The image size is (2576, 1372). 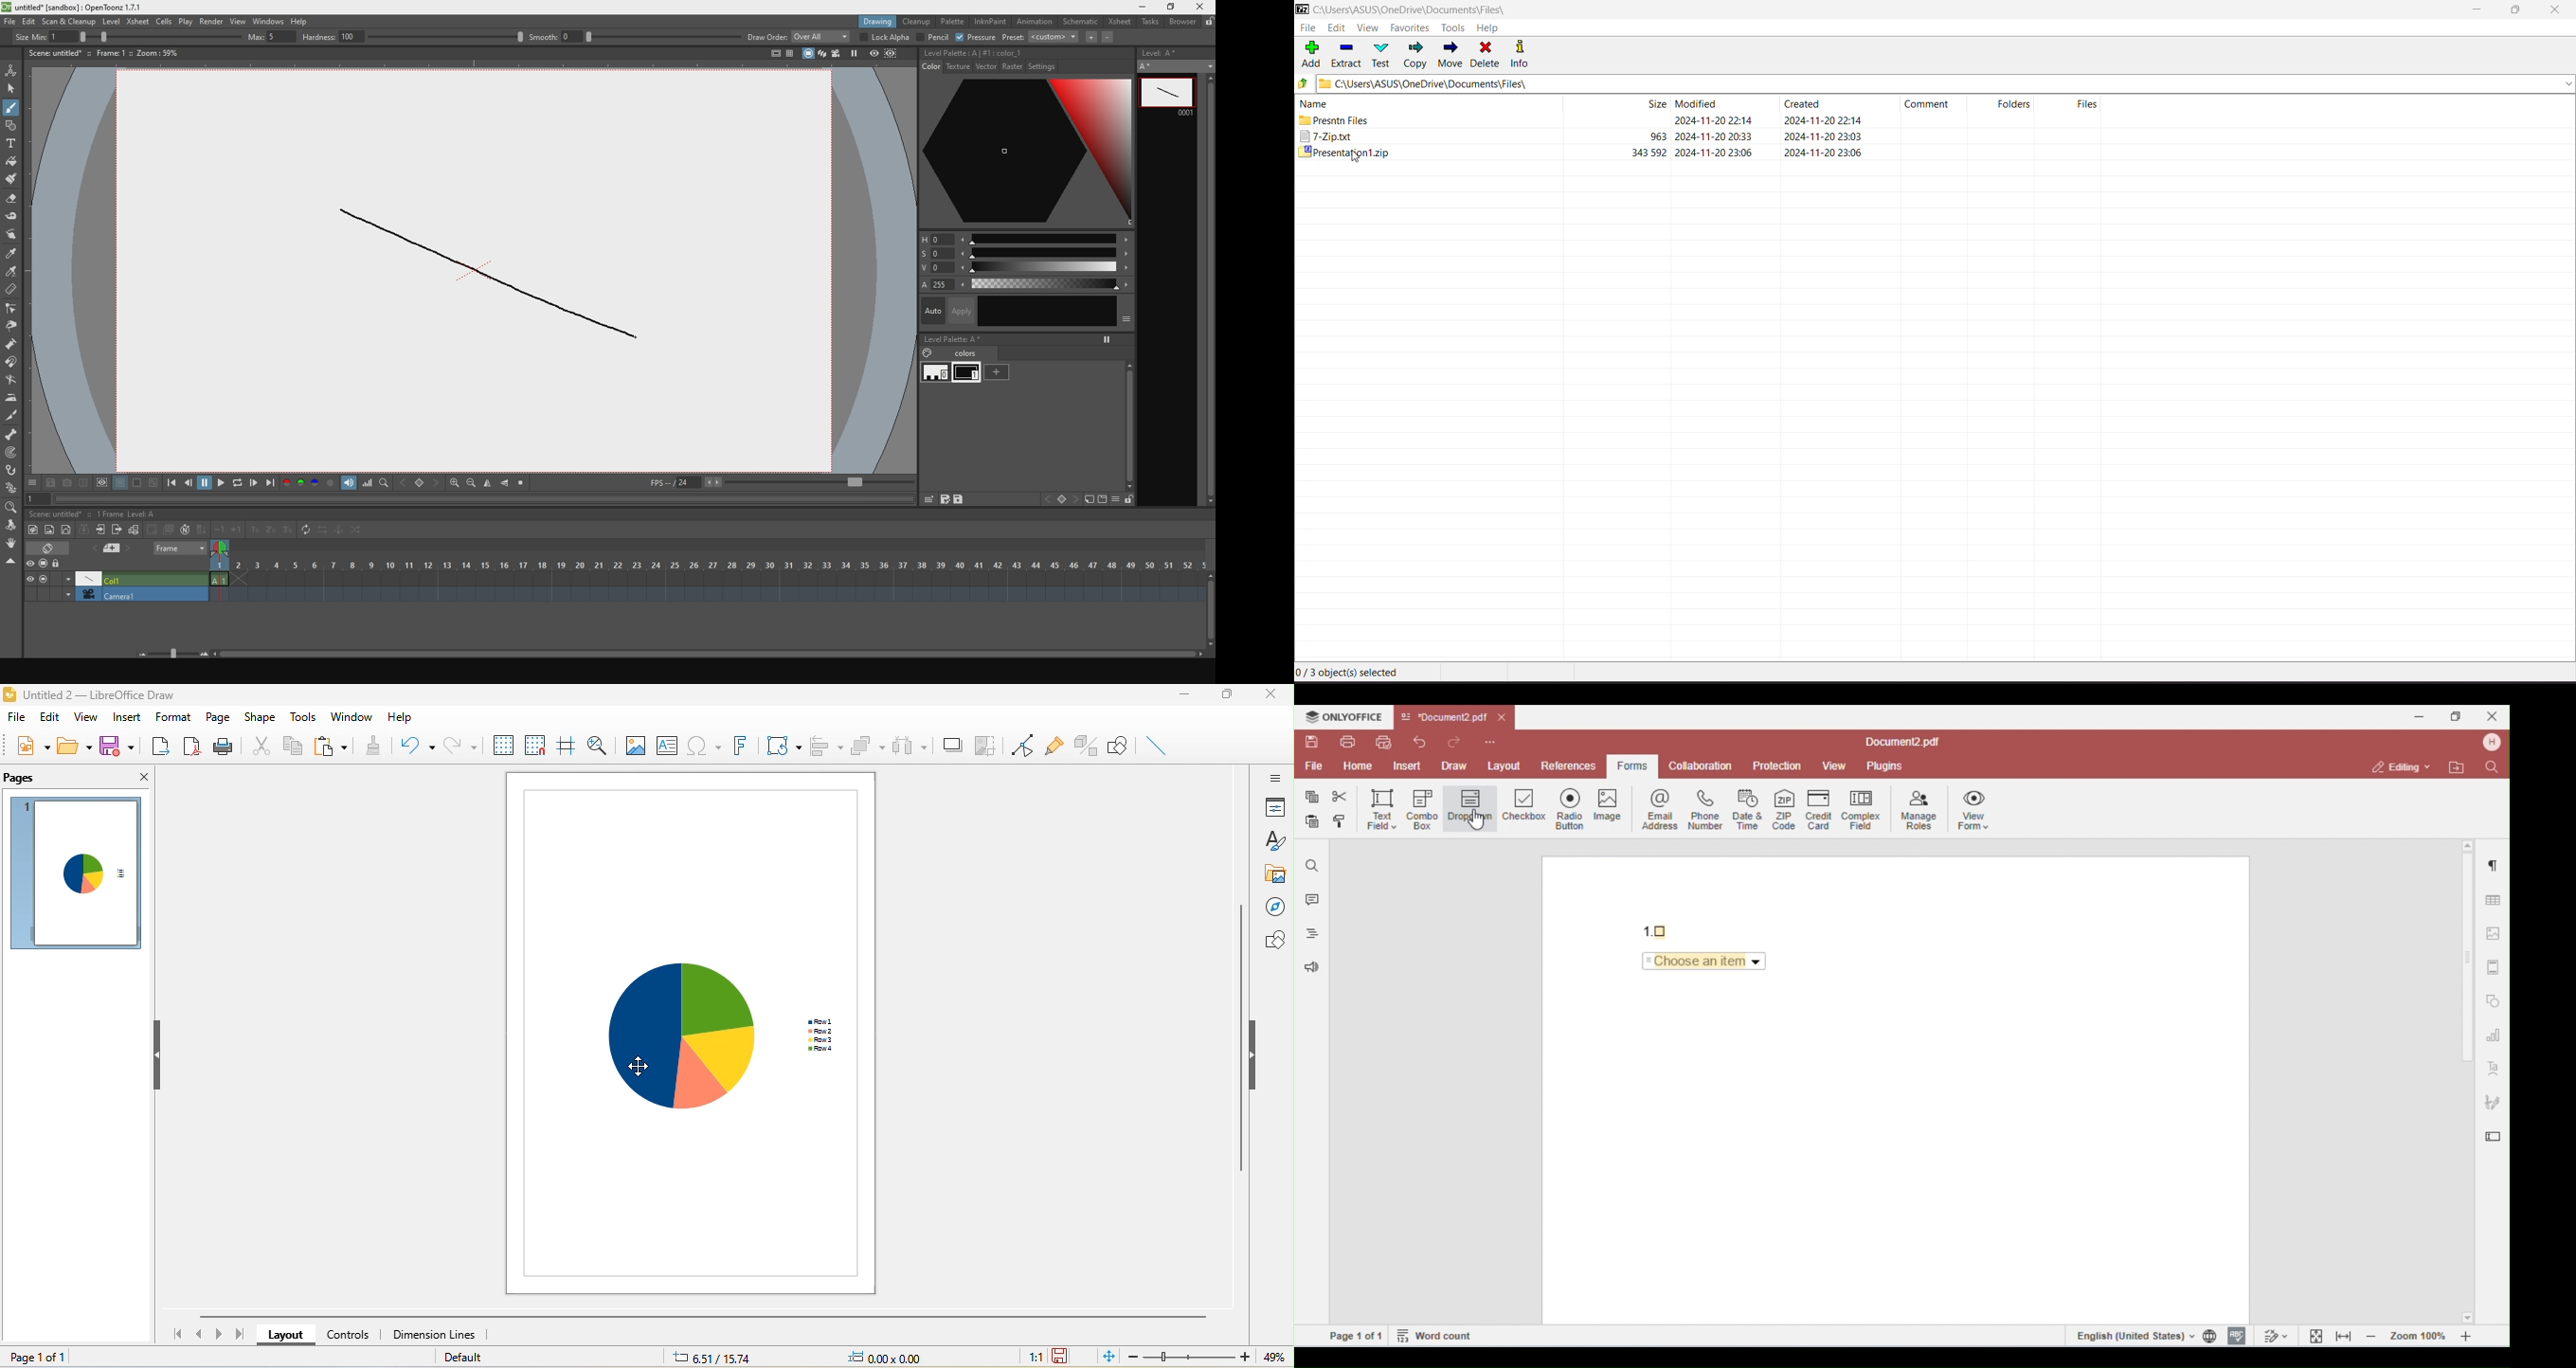 What do you see at coordinates (261, 746) in the screenshot?
I see `cut` at bounding box center [261, 746].